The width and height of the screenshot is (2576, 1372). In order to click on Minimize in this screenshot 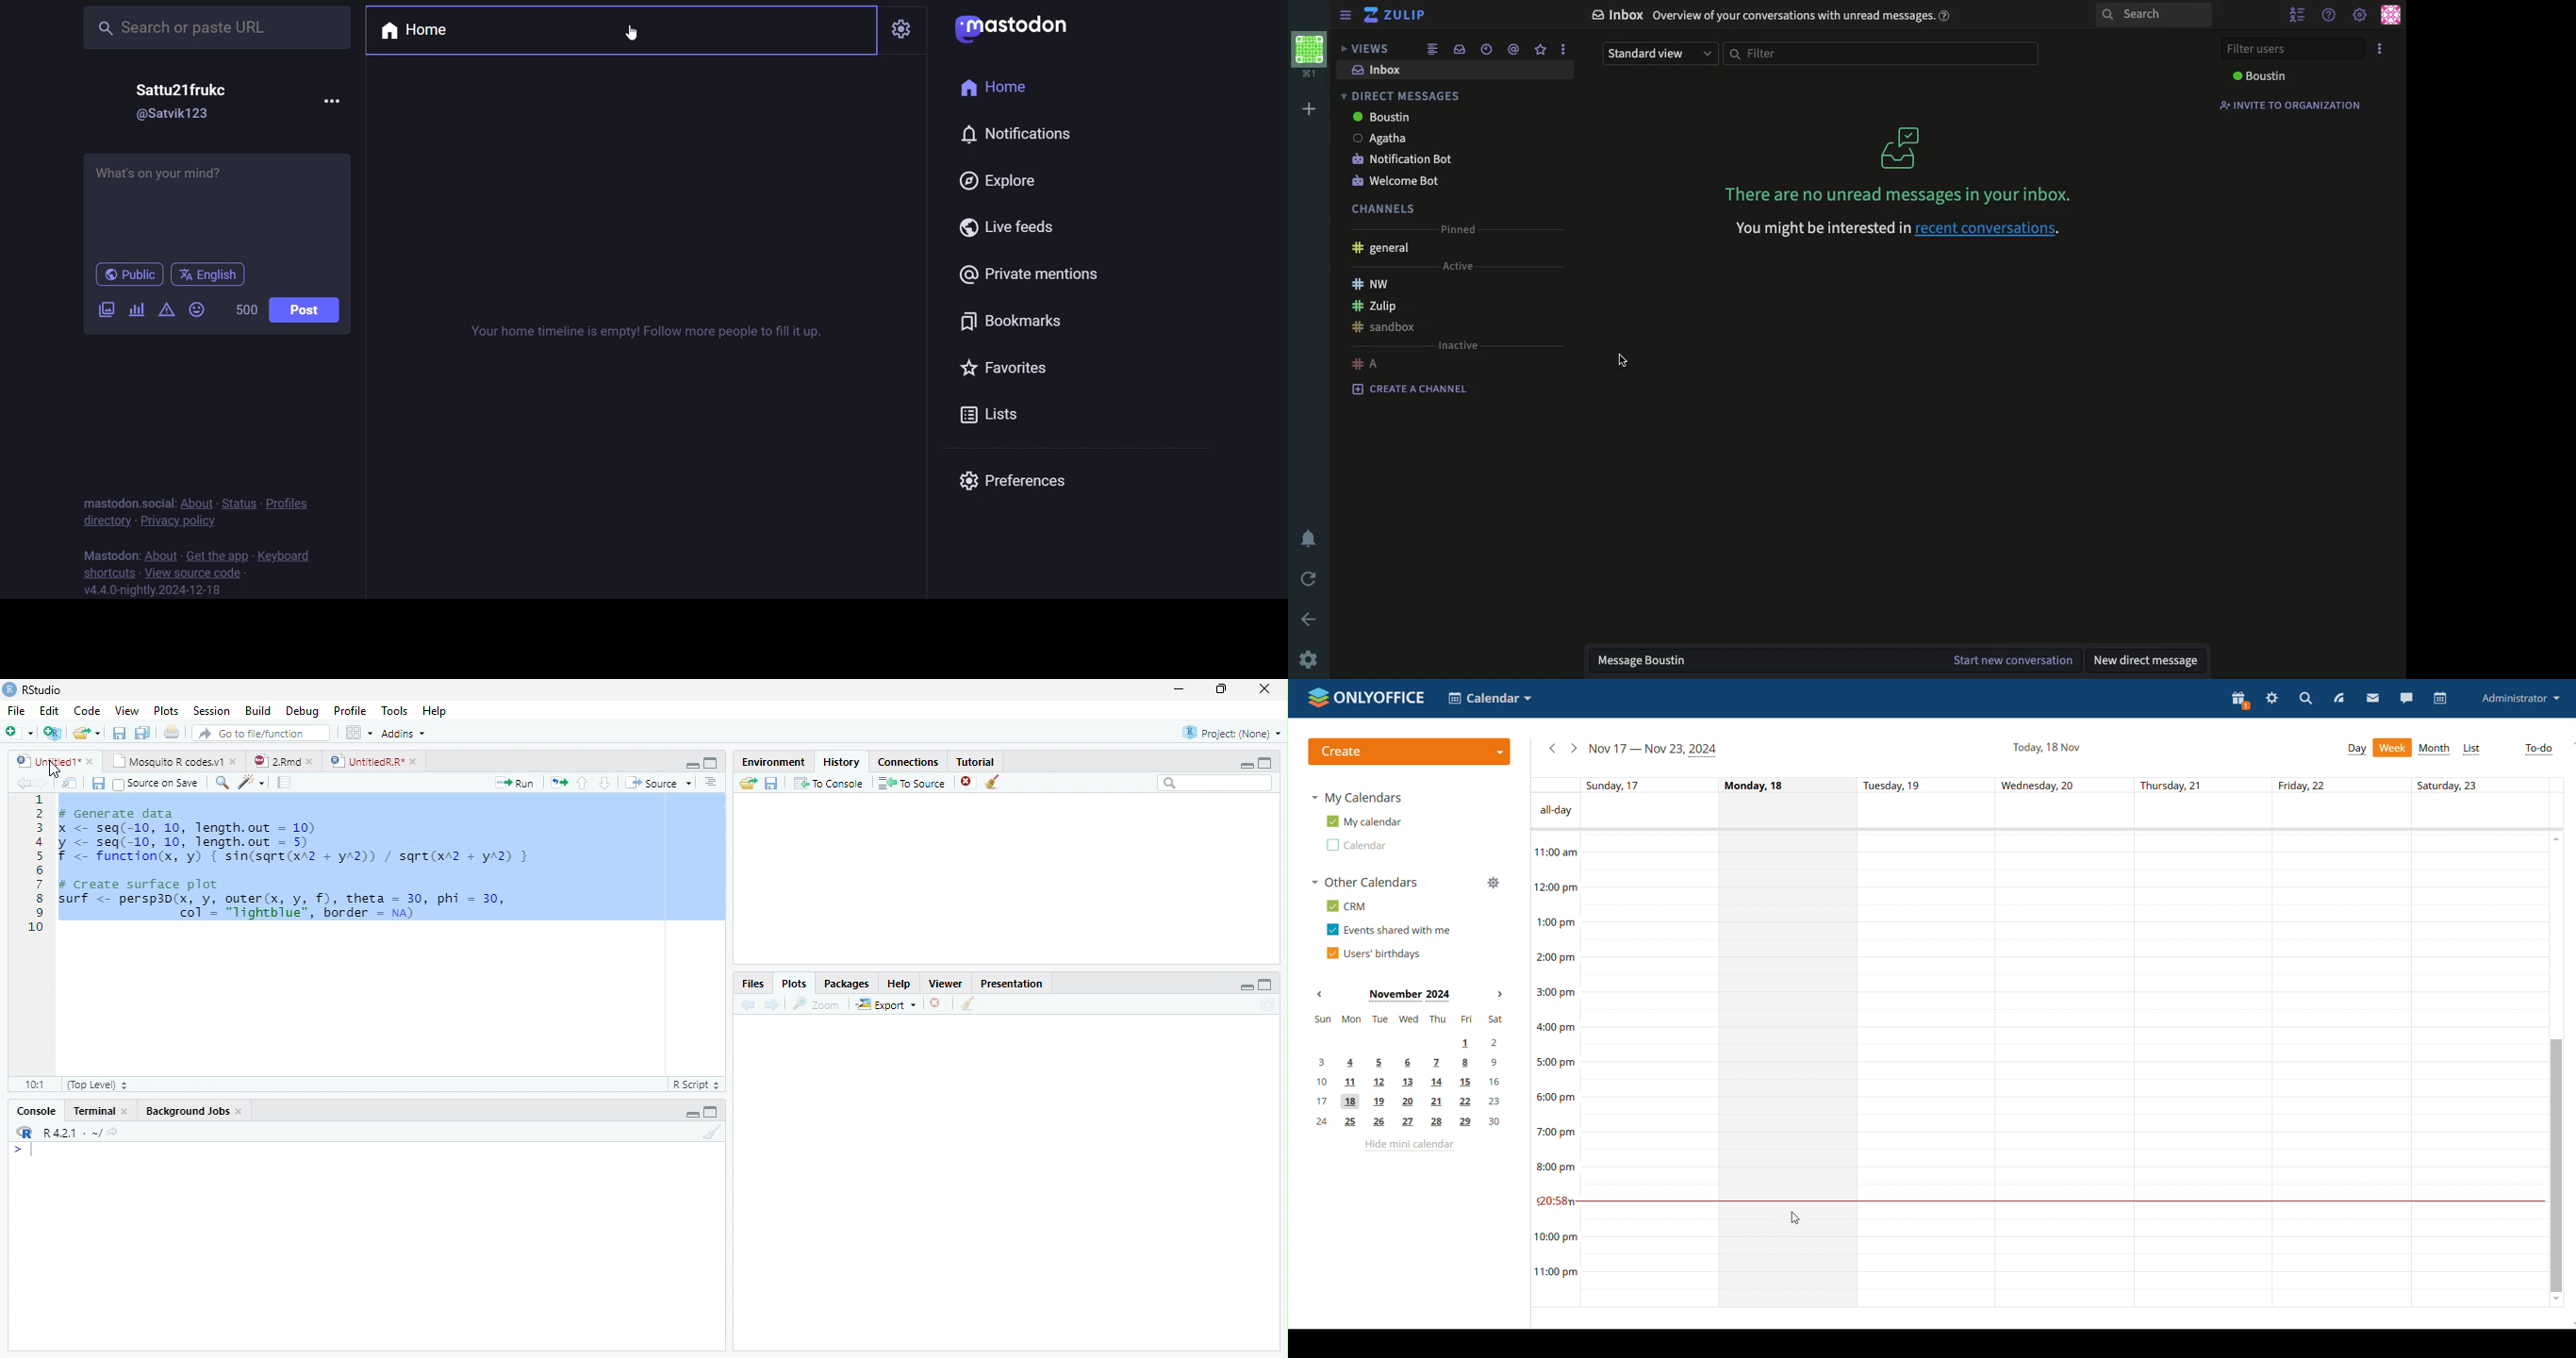, I will do `click(690, 765)`.